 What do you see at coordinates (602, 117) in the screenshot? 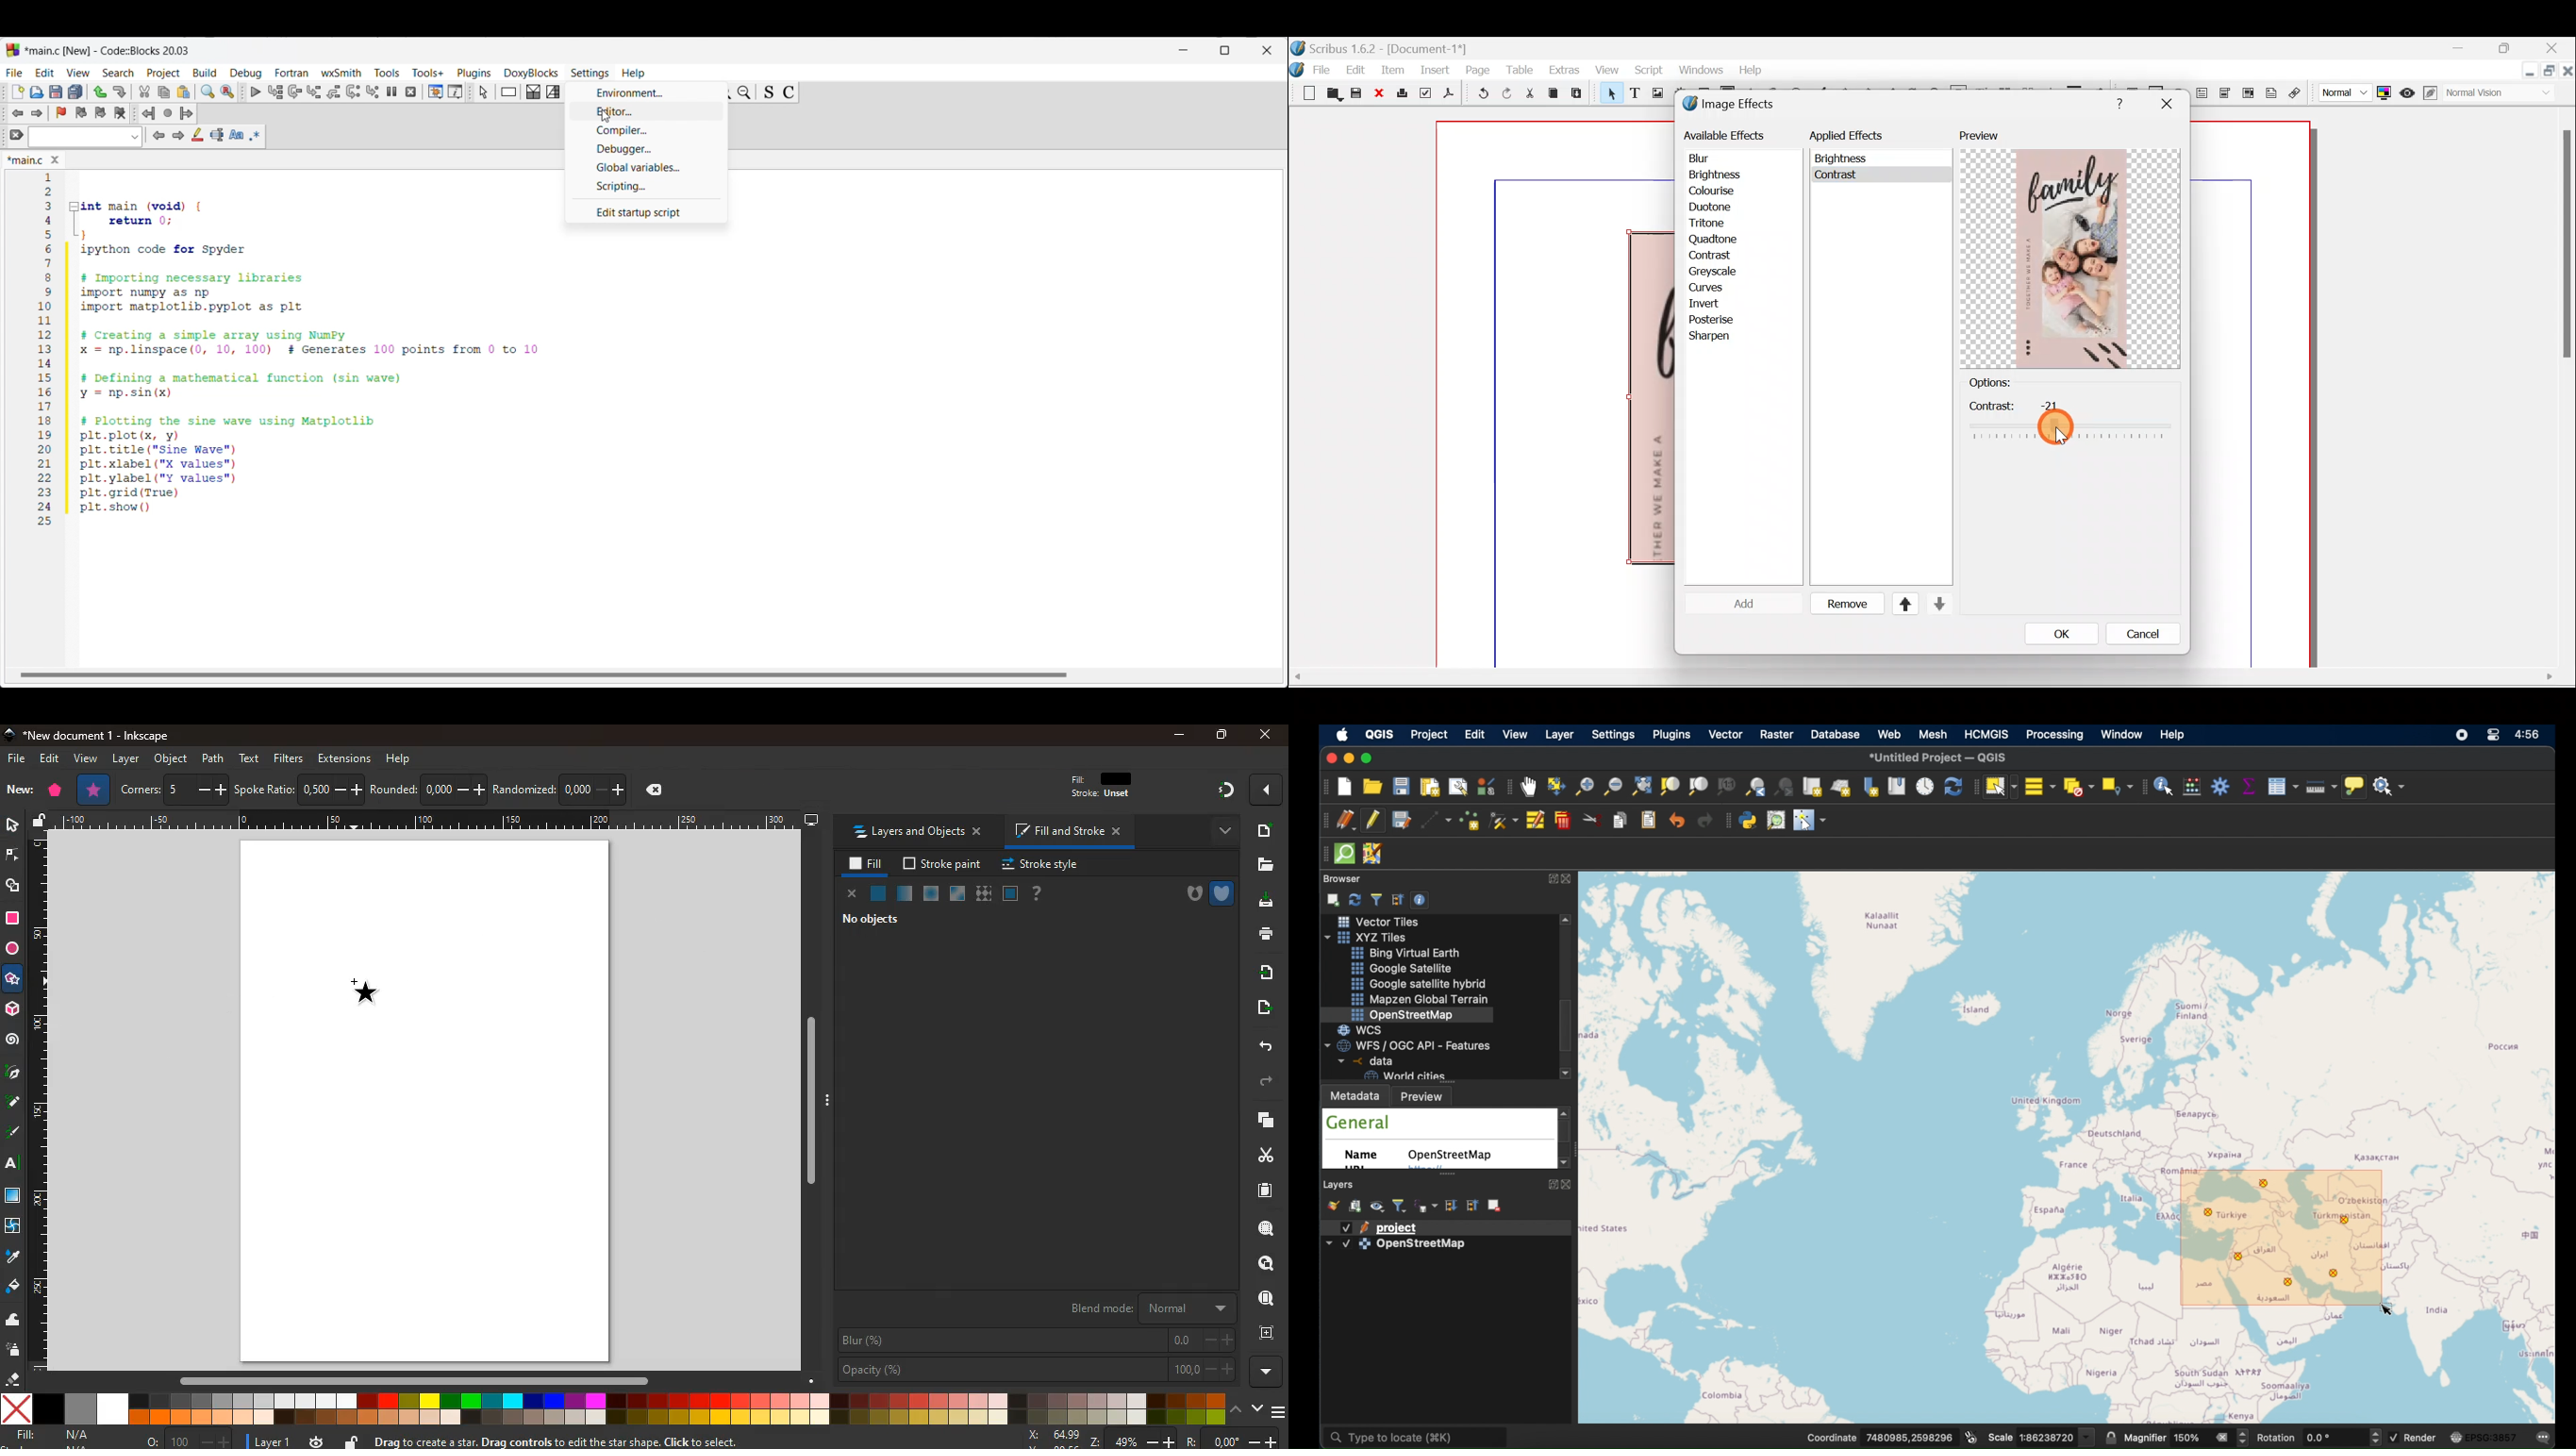
I see `cursor` at bounding box center [602, 117].